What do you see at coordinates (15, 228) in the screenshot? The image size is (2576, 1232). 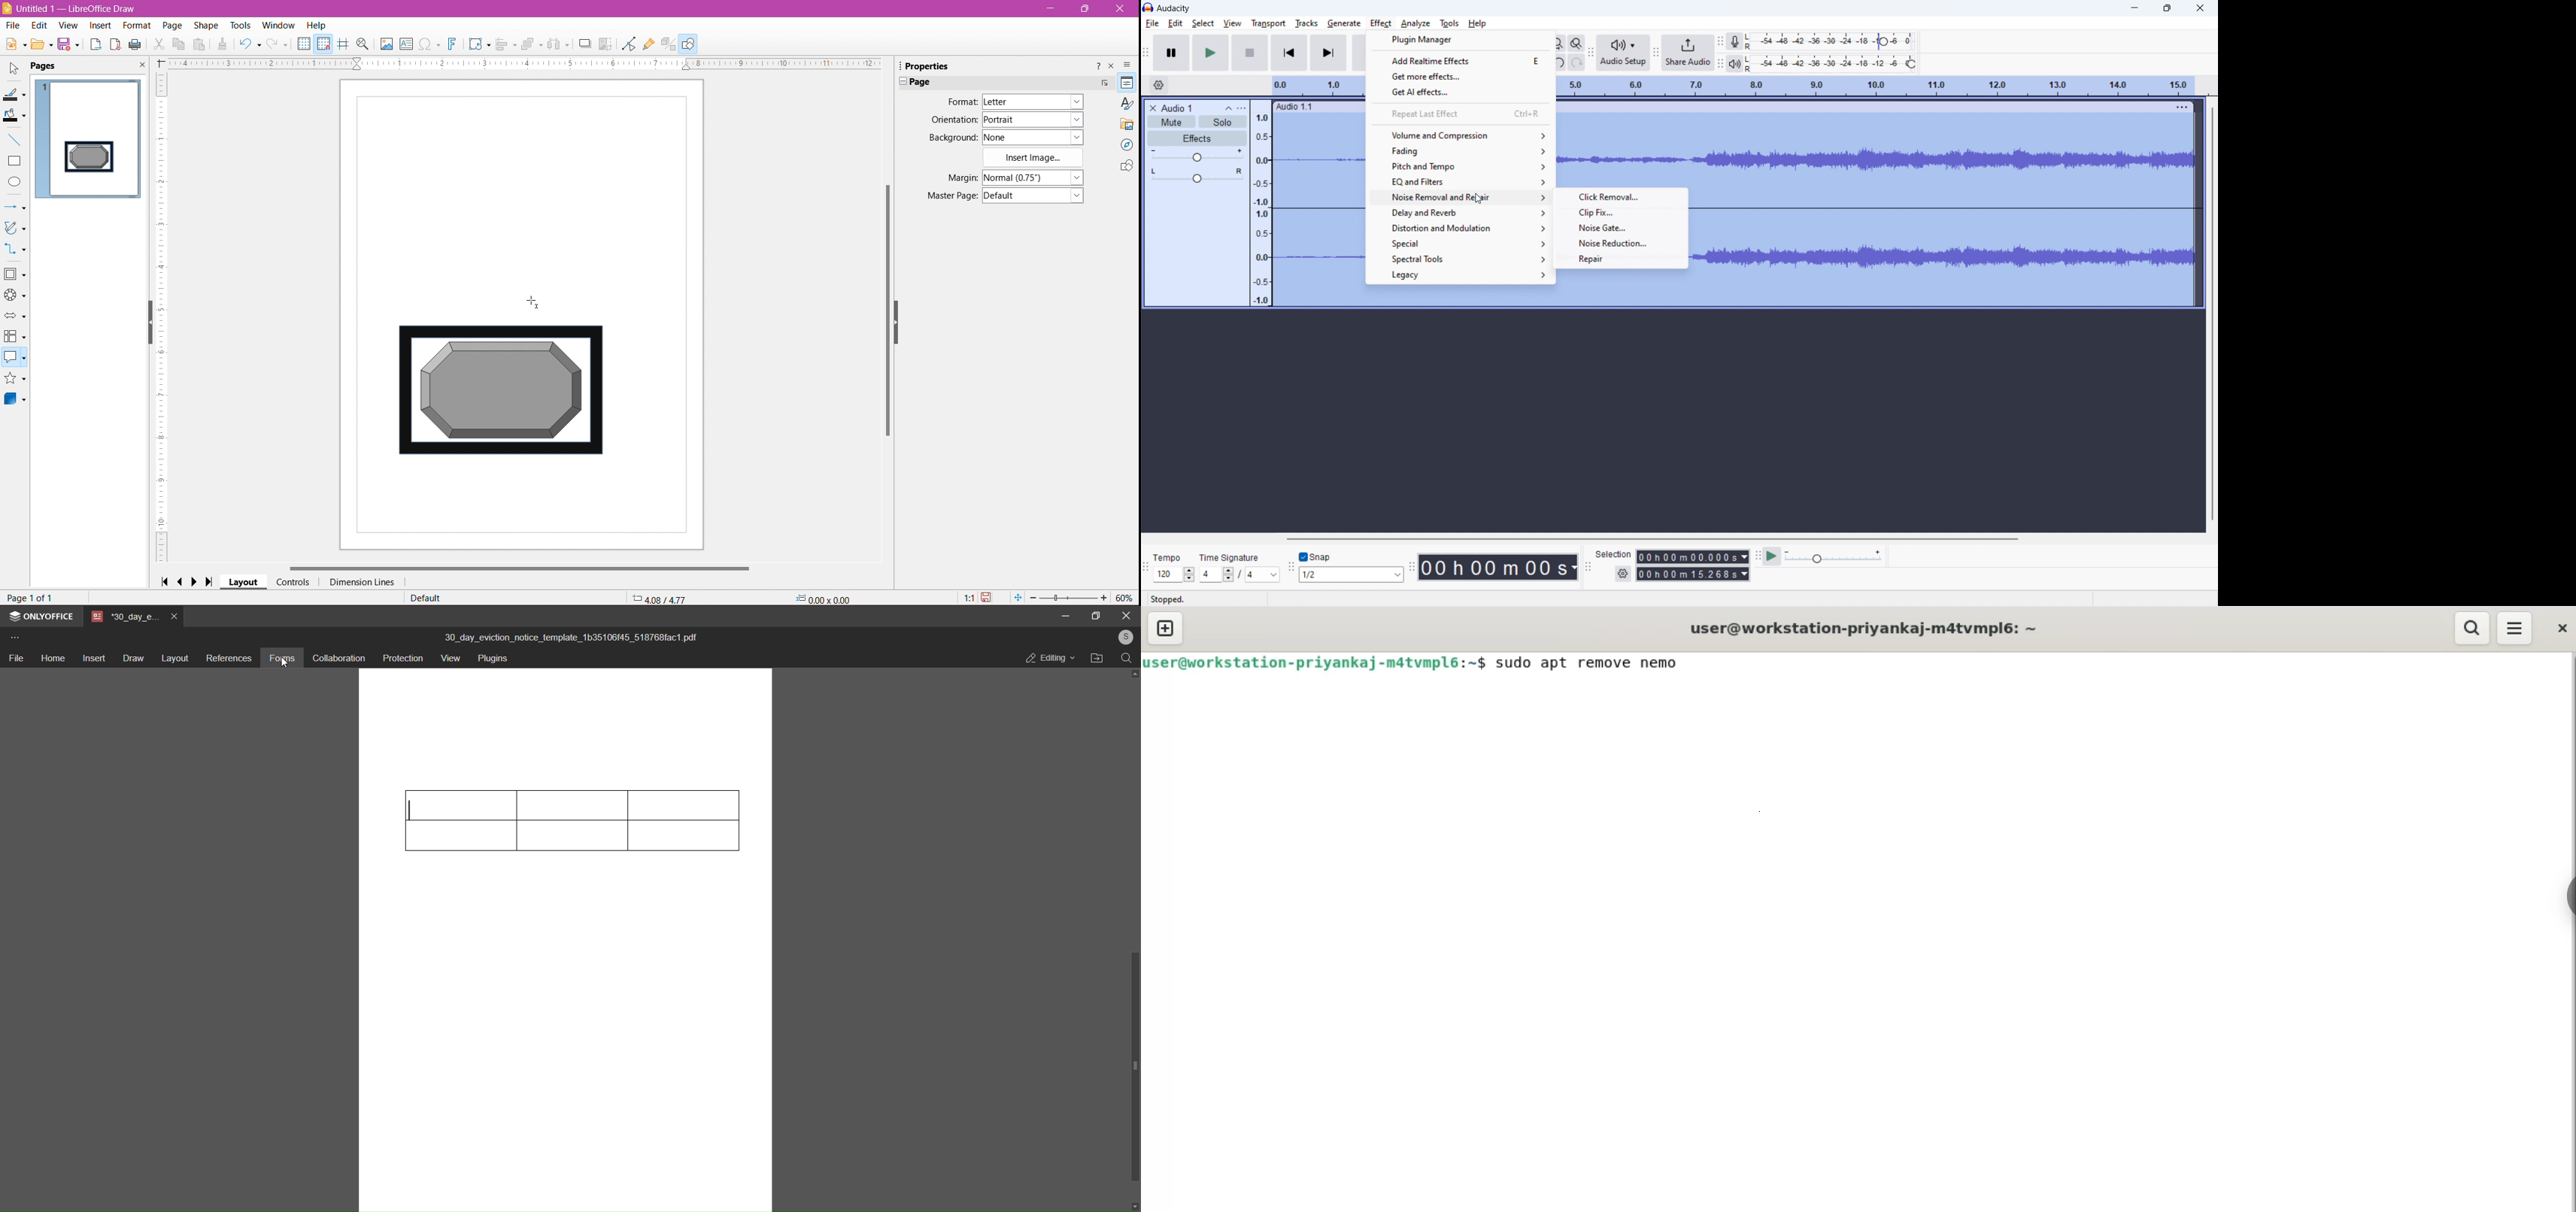 I see `Curves and Polygons` at bounding box center [15, 228].